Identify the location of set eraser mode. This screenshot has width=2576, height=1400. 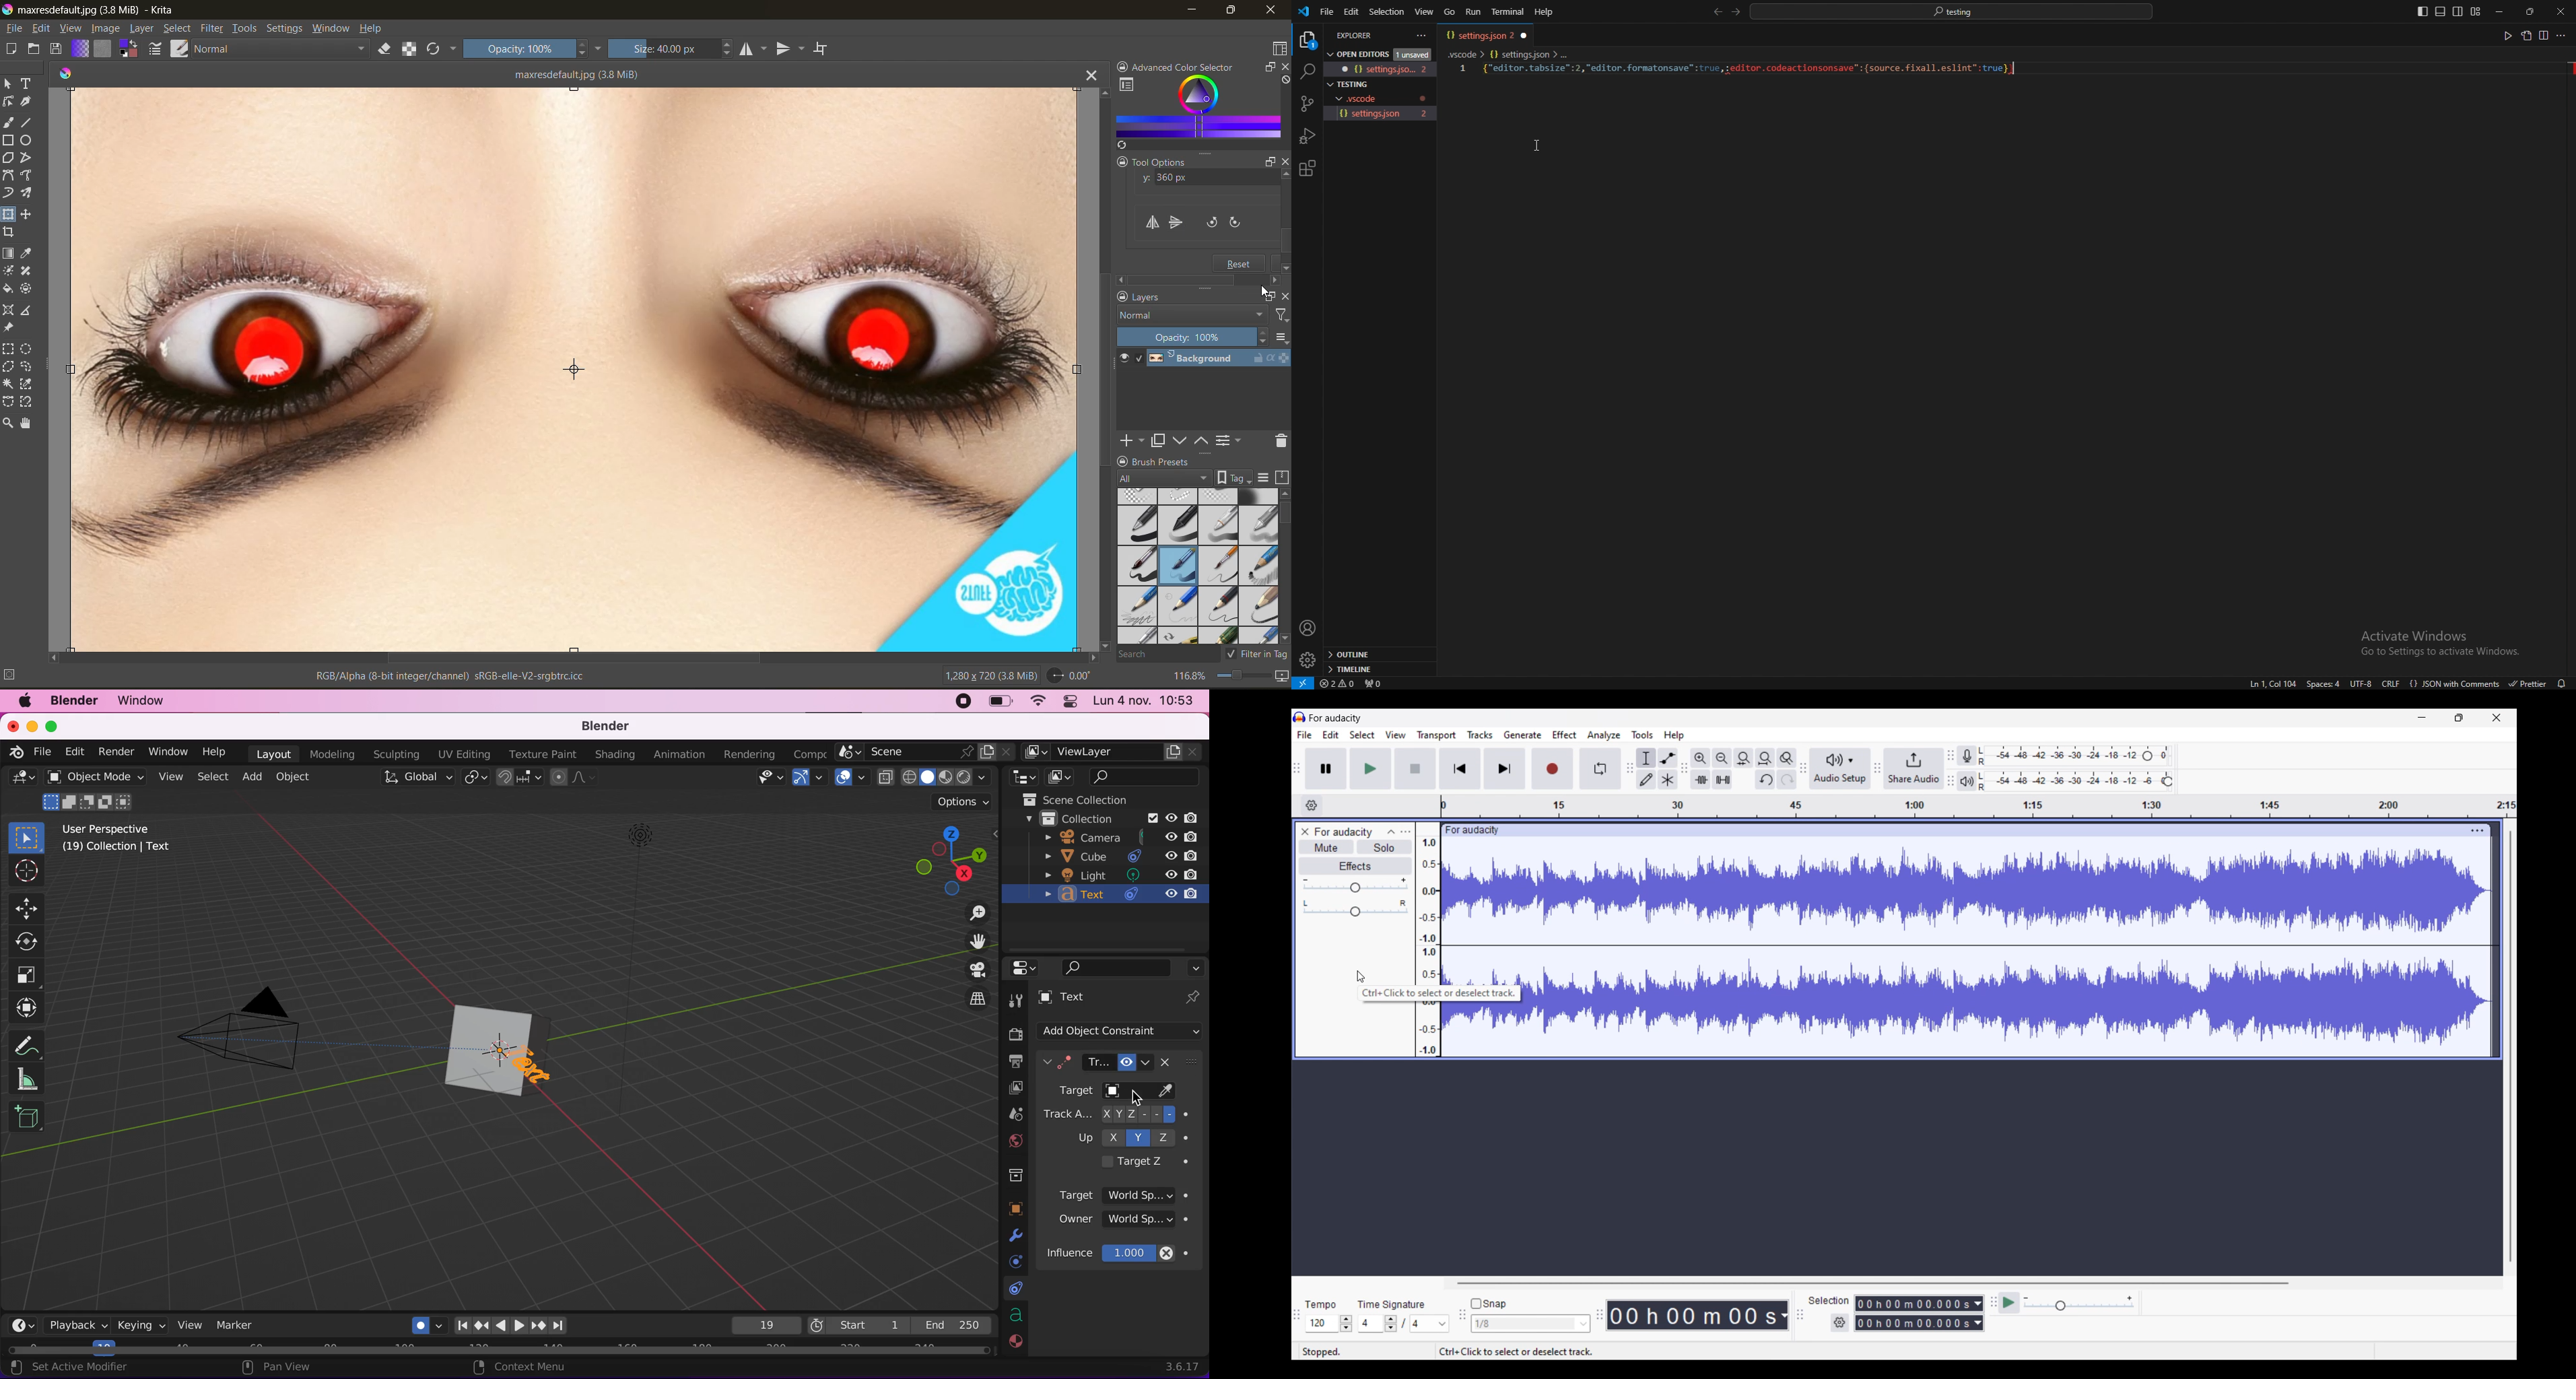
(388, 48).